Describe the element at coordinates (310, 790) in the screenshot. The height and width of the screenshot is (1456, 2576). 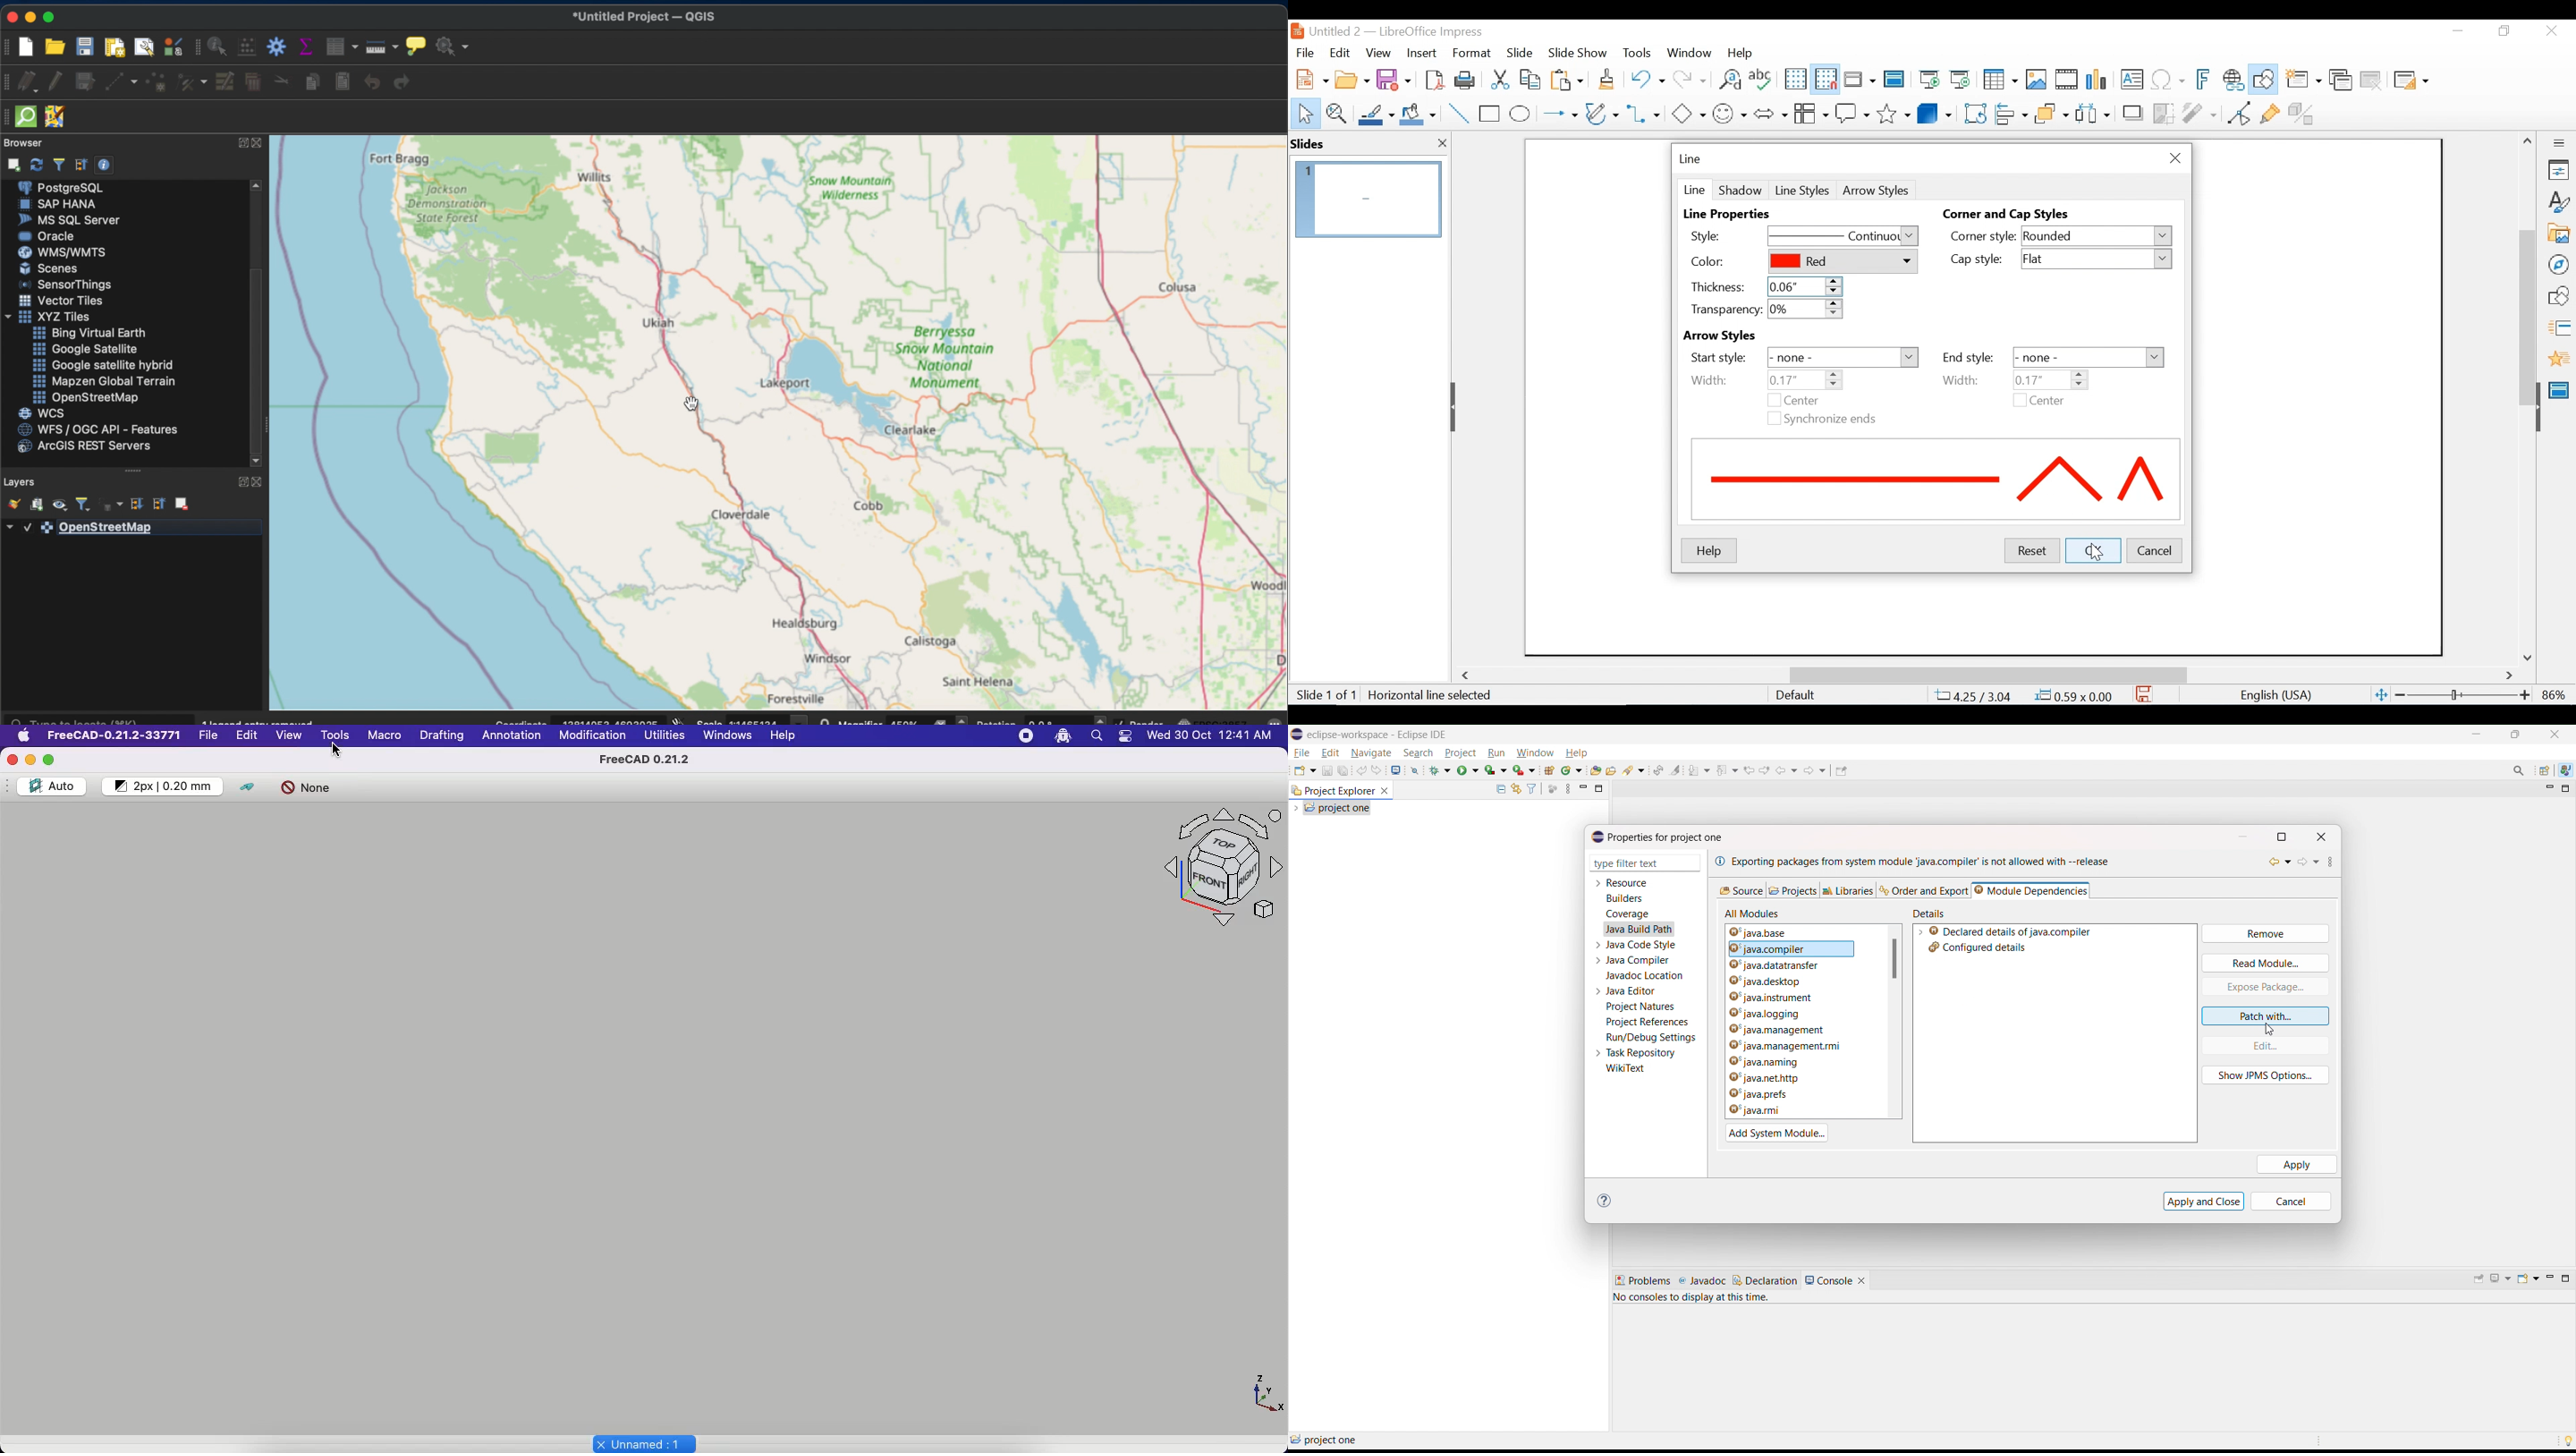
I see `None` at that location.